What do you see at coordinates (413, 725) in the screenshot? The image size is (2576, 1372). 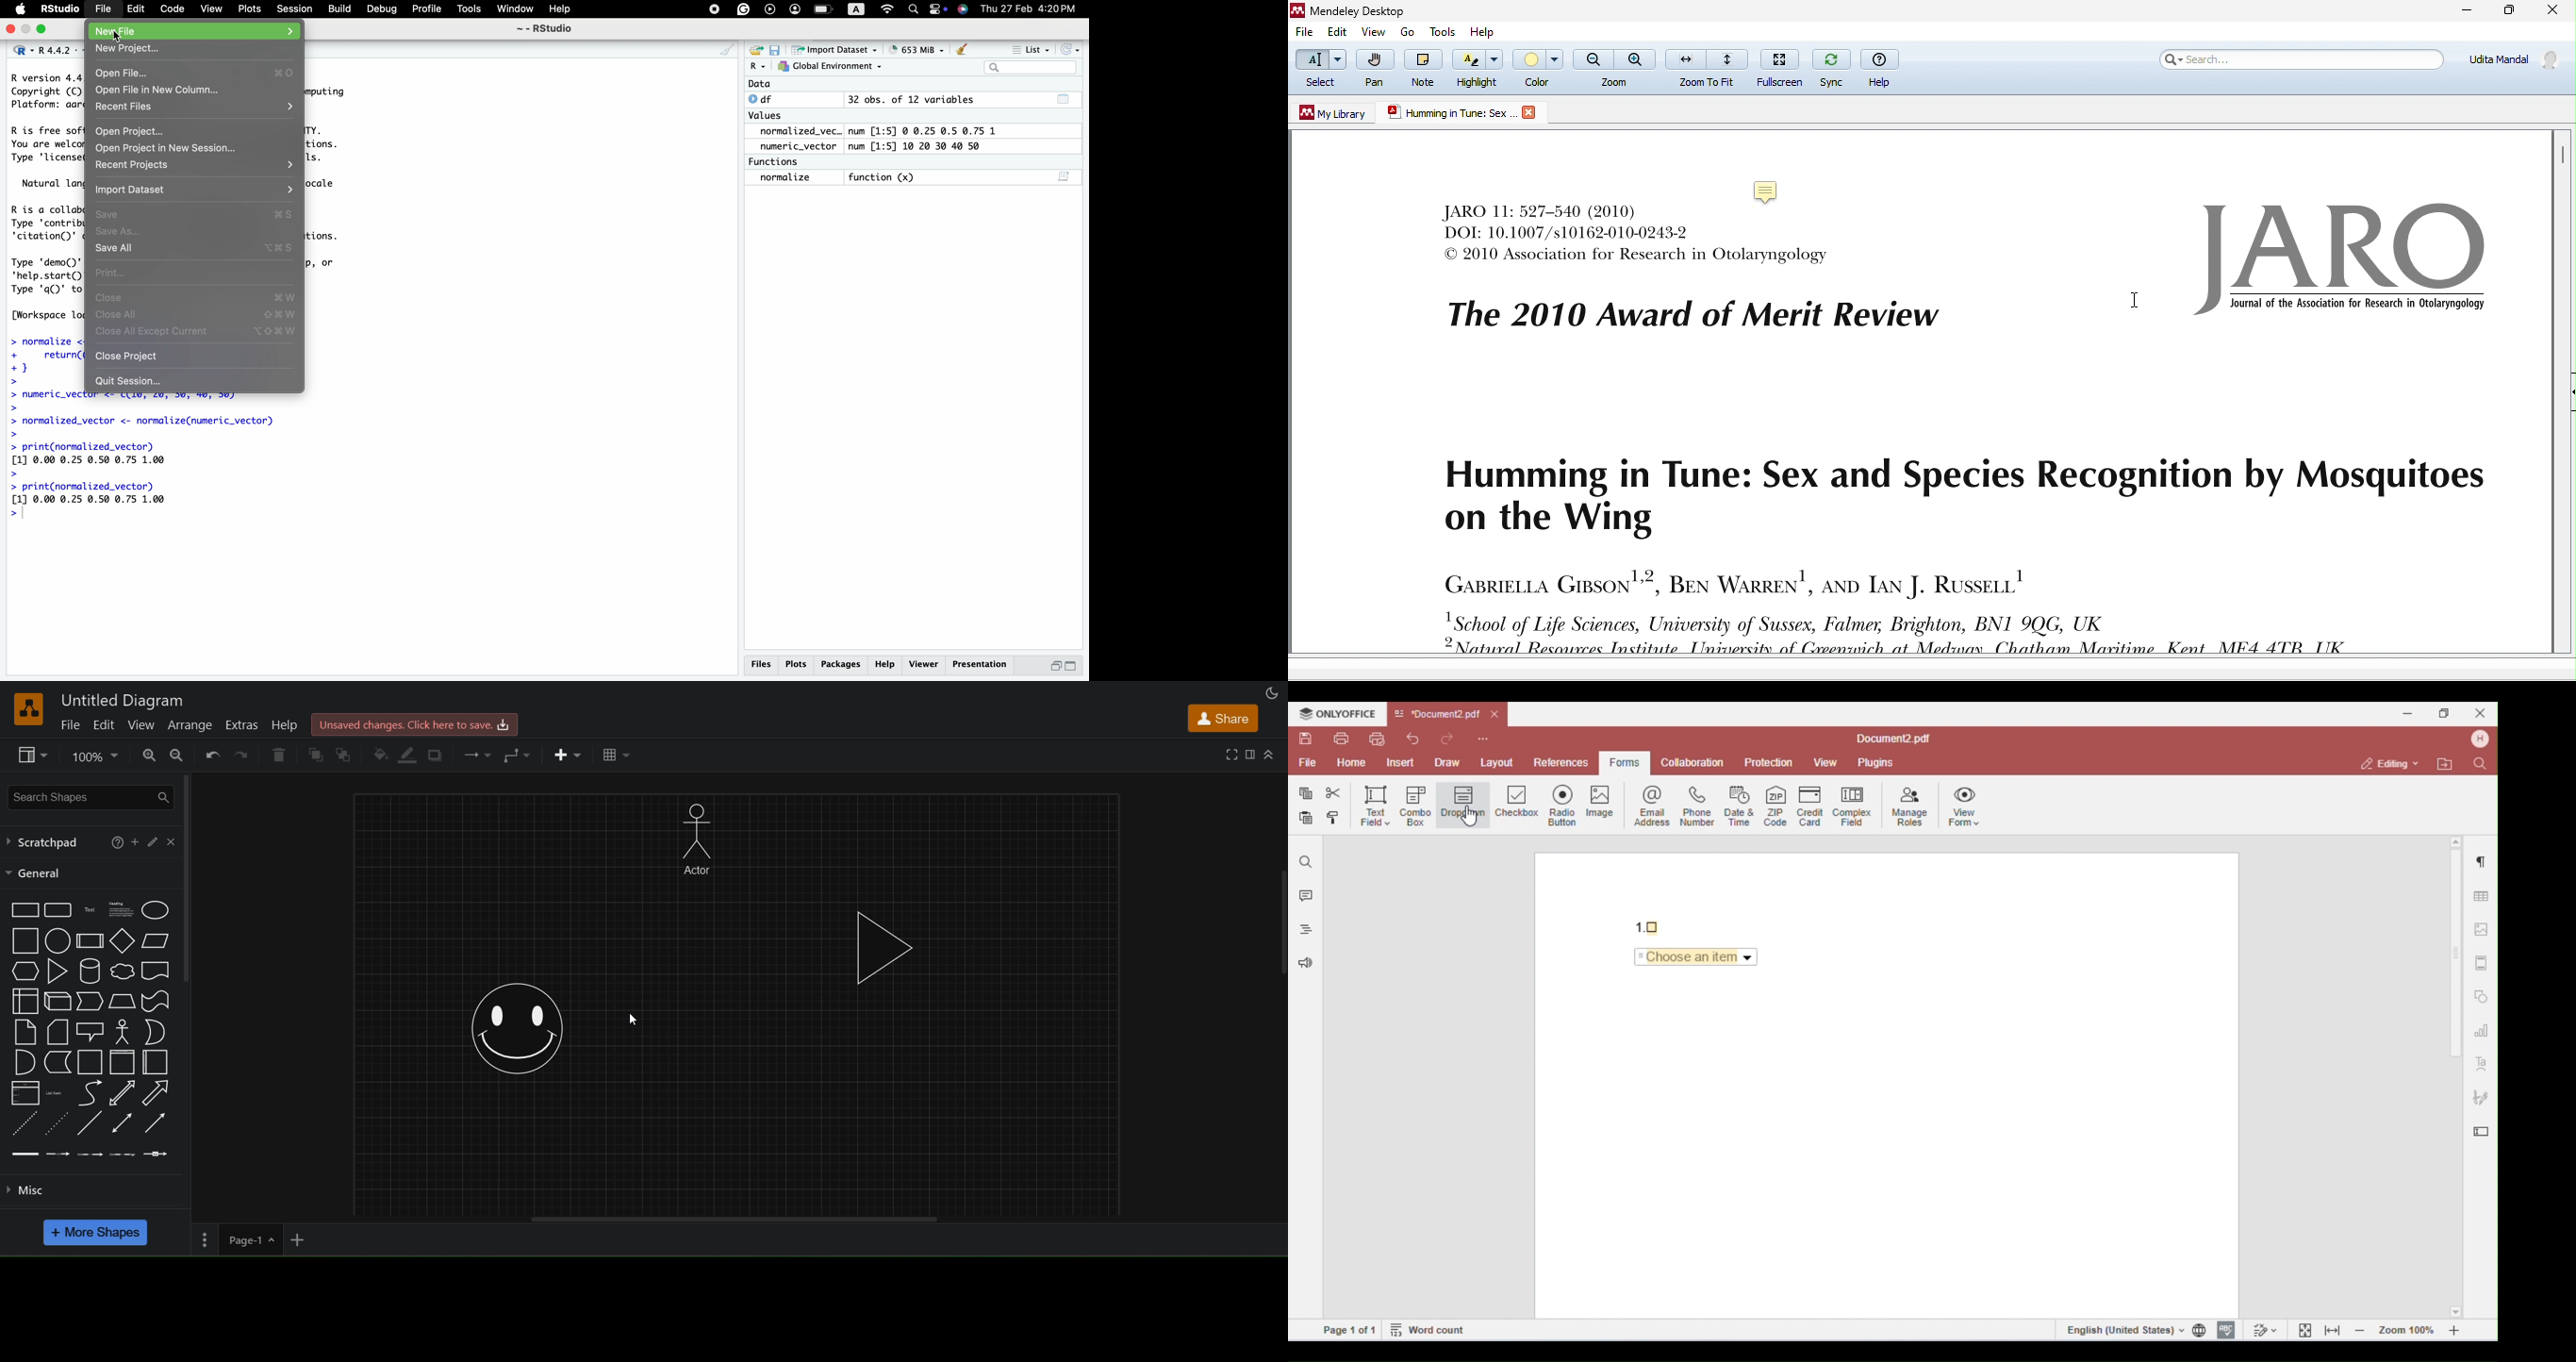 I see `click here to save` at bounding box center [413, 725].